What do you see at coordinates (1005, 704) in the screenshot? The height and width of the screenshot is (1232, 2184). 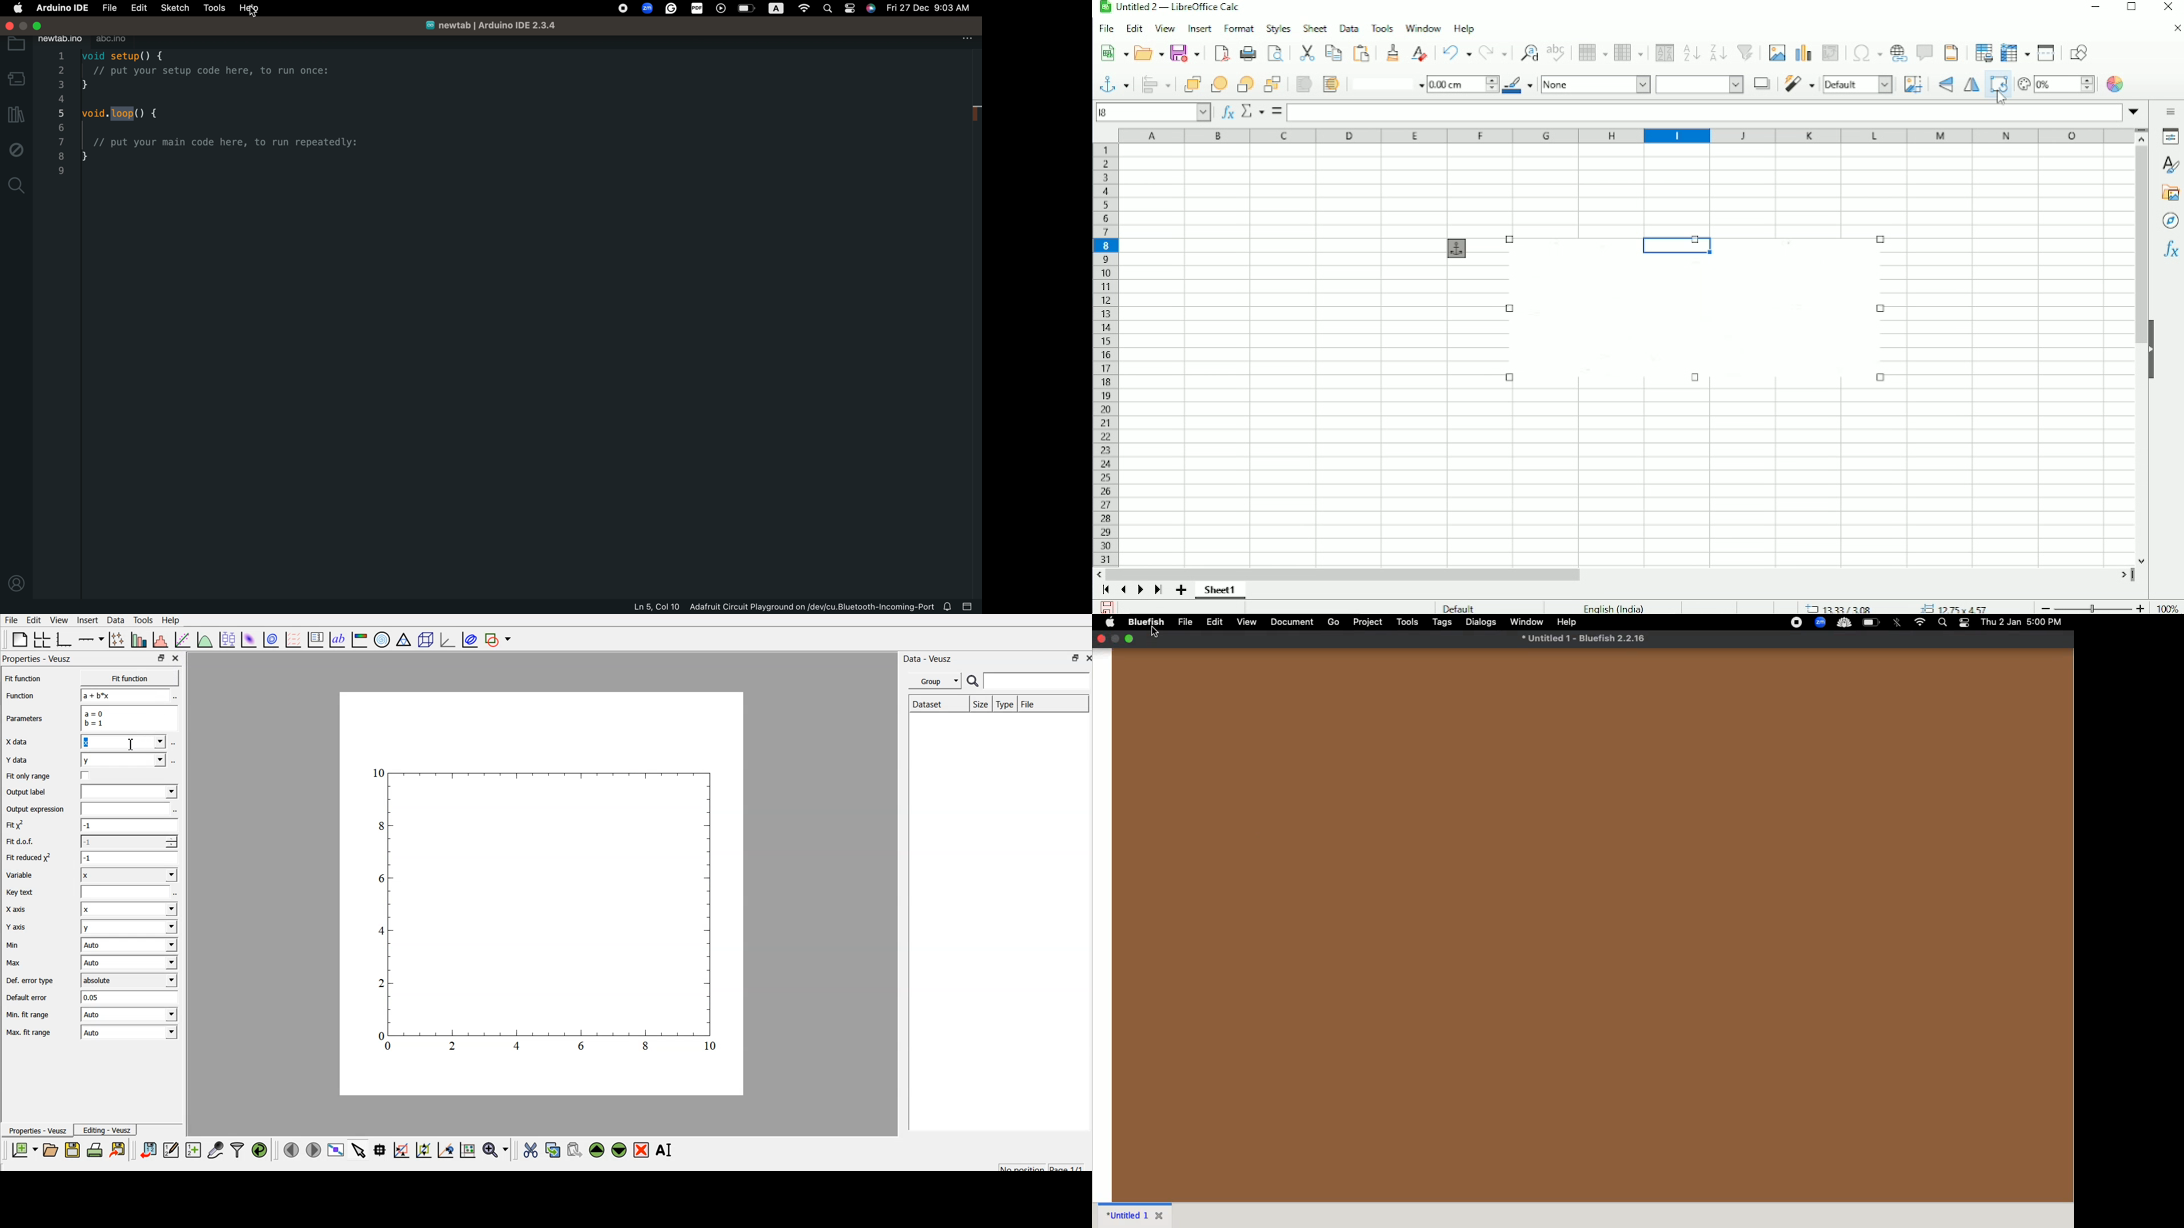 I see `type` at bounding box center [1005, 704].